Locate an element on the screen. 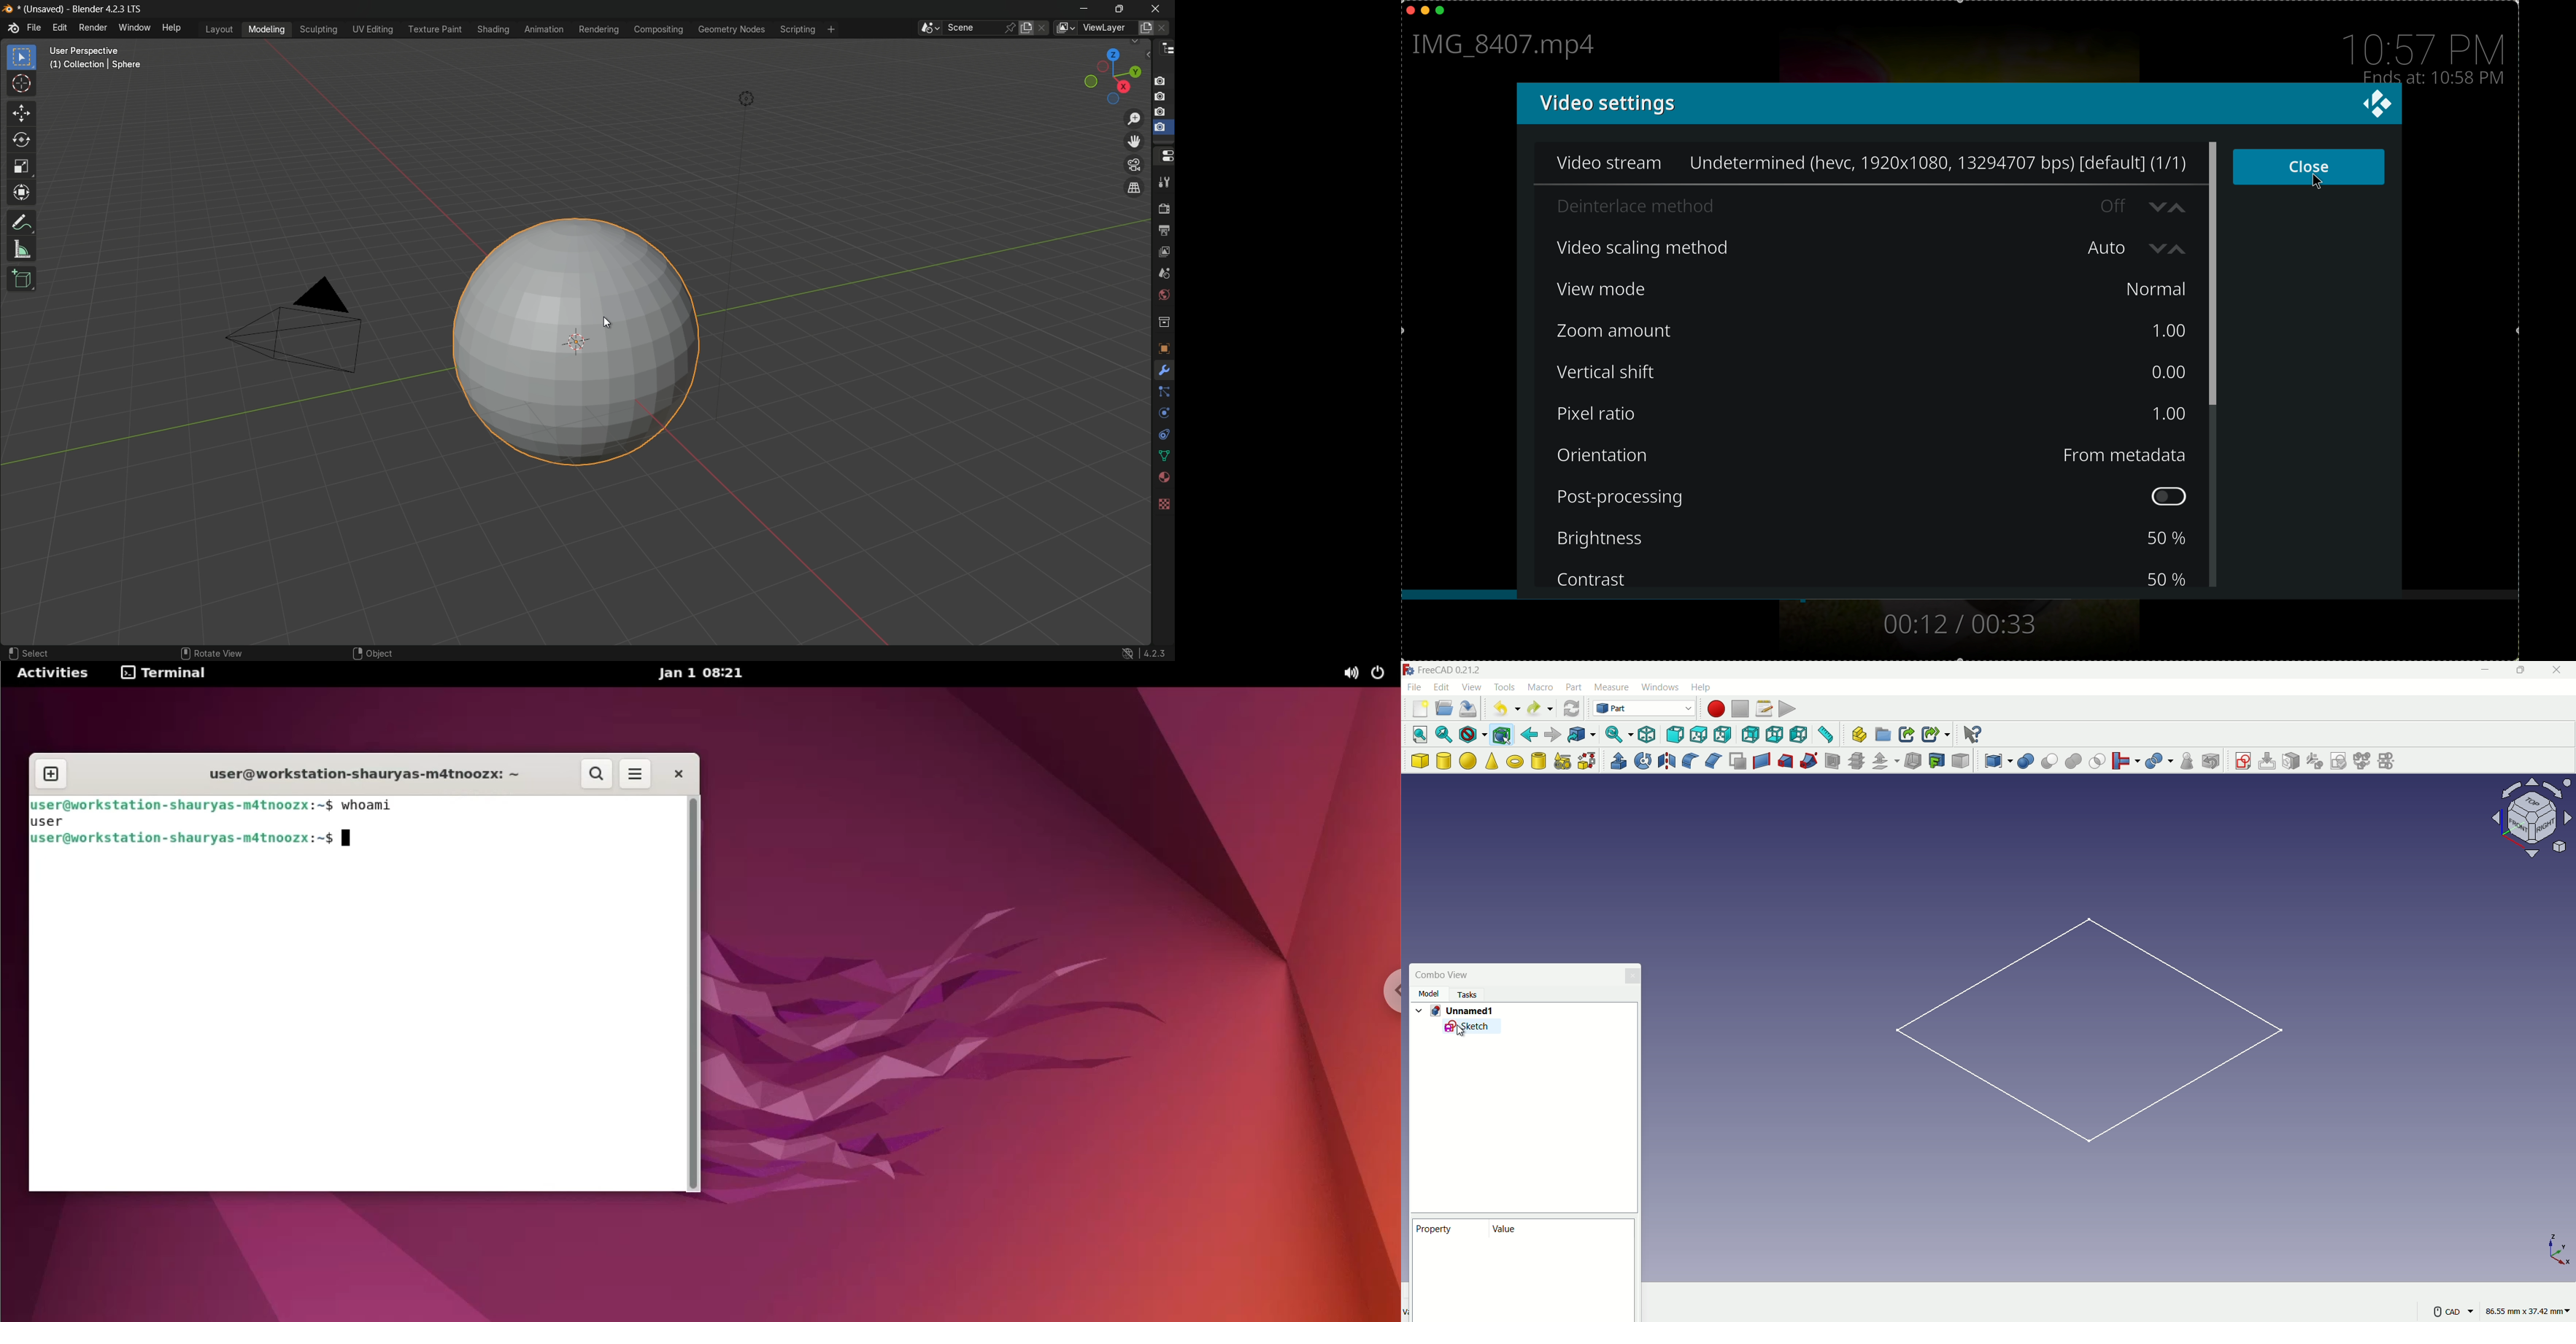 The height and width of the screenshot is (1344, 2576). render menu is located at coordinates (92, 28).